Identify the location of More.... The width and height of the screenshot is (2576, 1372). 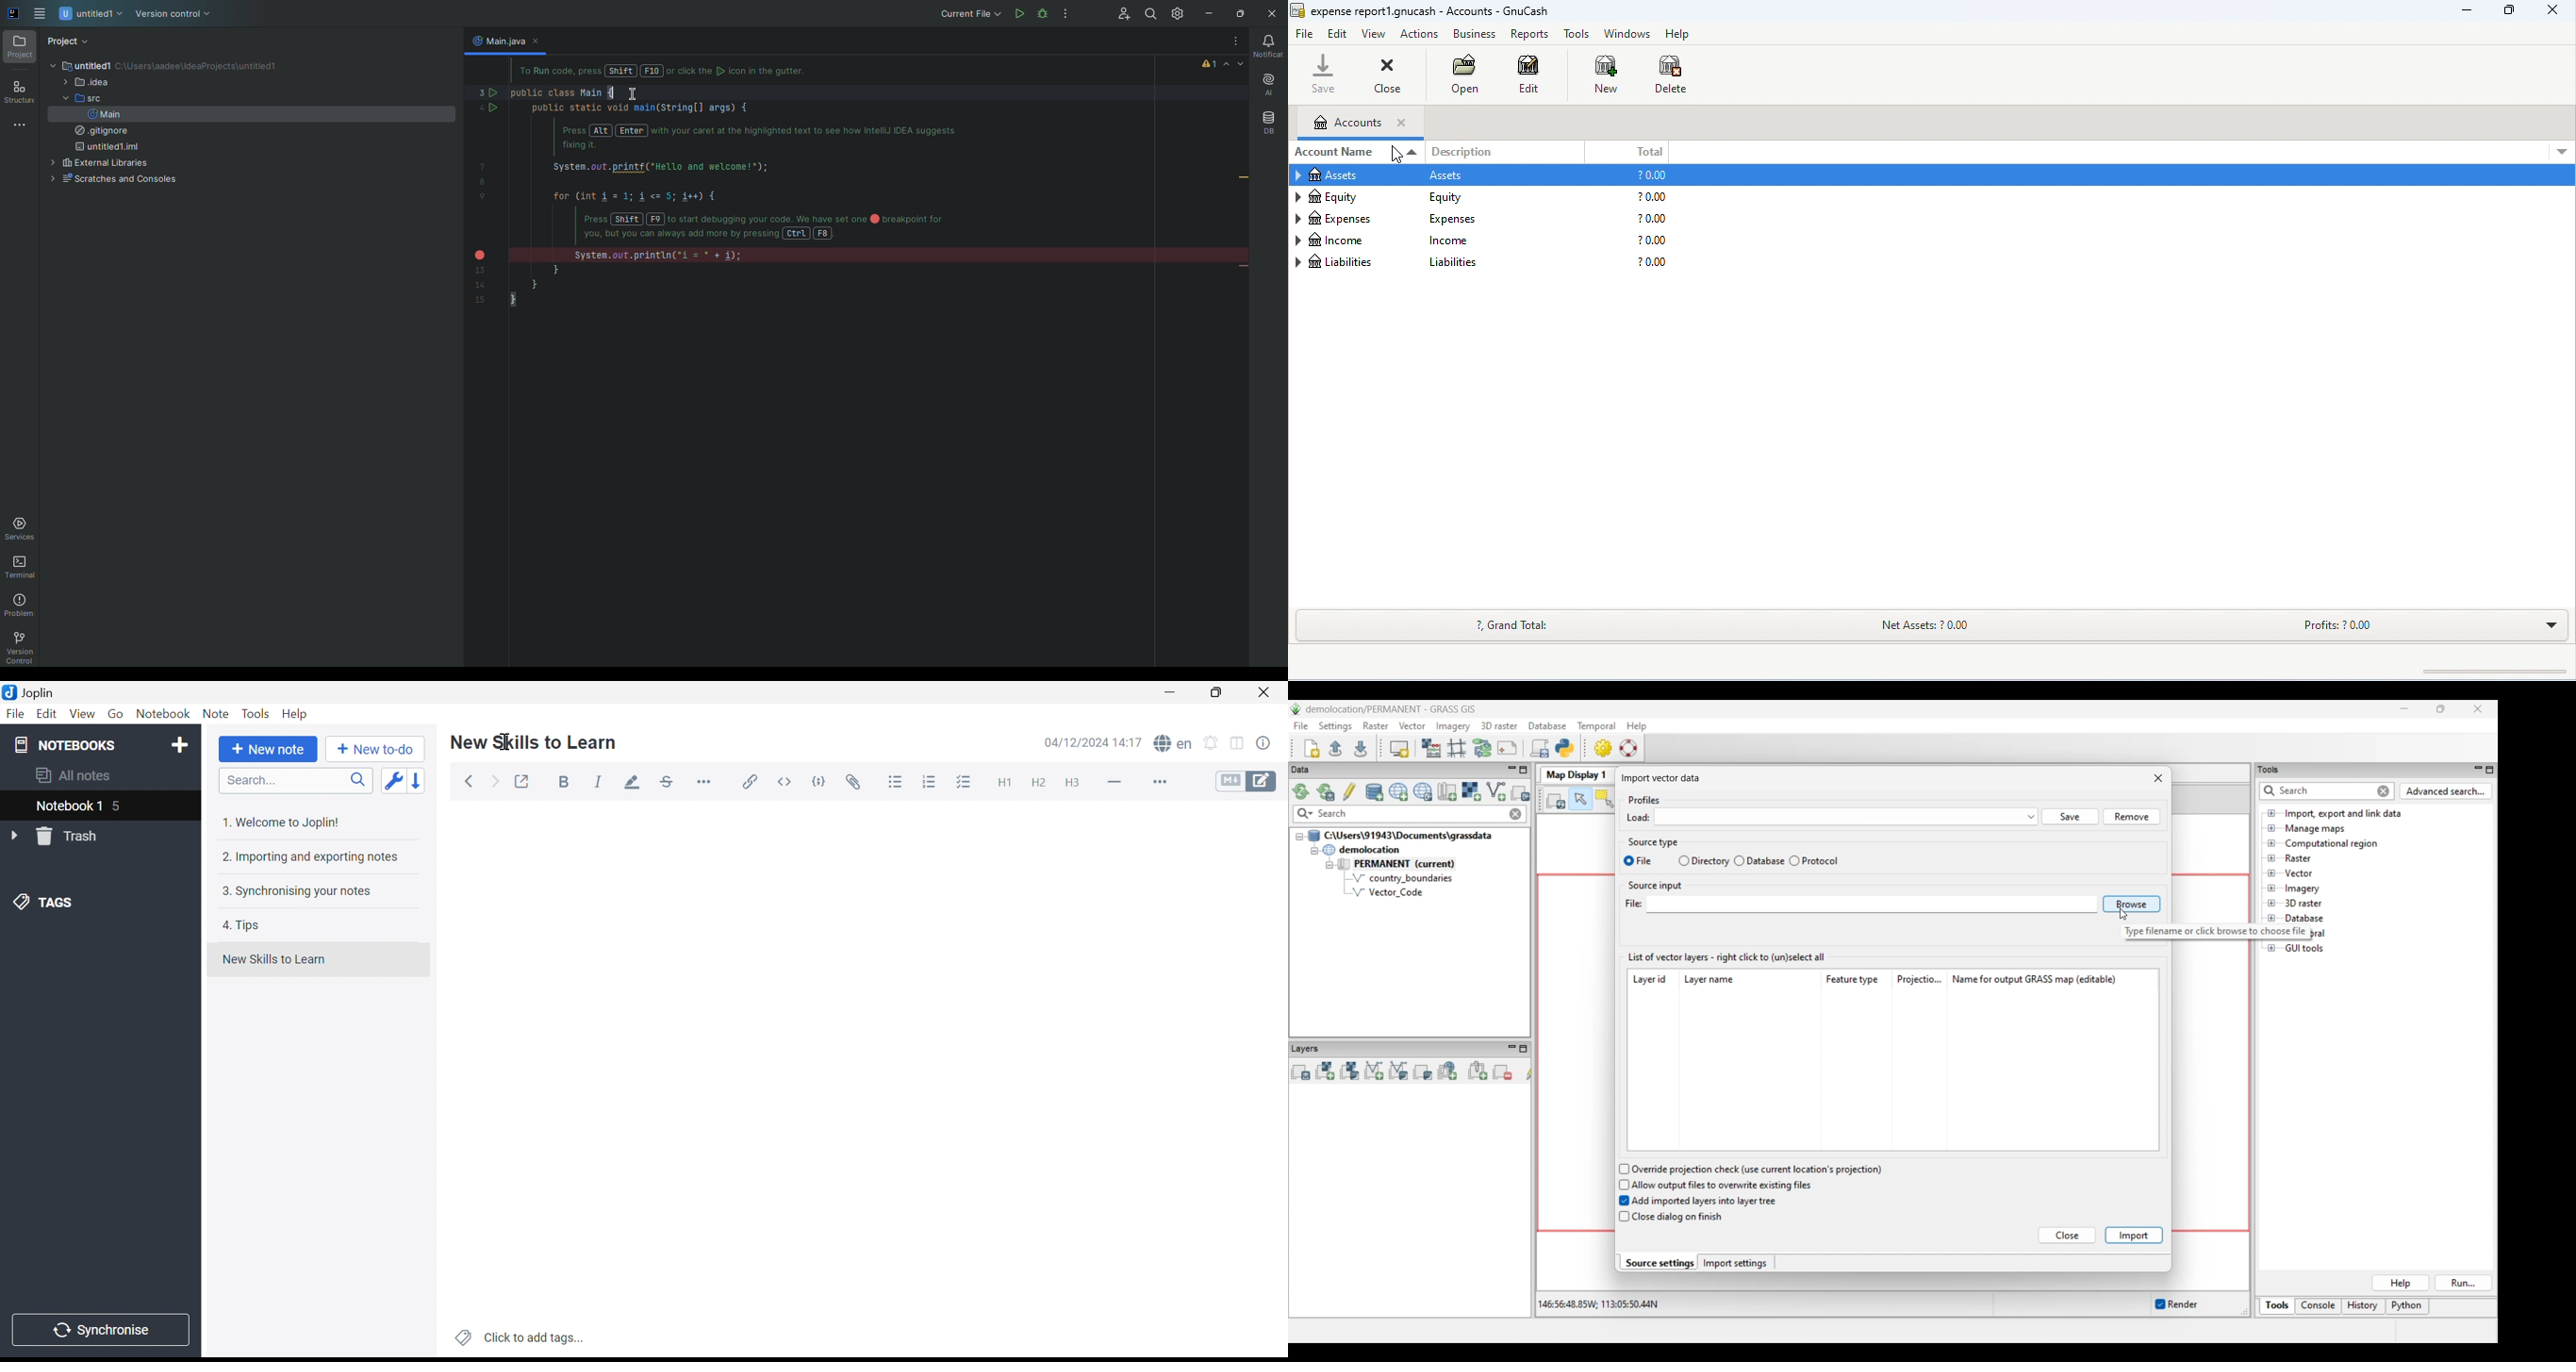
(704, 780).